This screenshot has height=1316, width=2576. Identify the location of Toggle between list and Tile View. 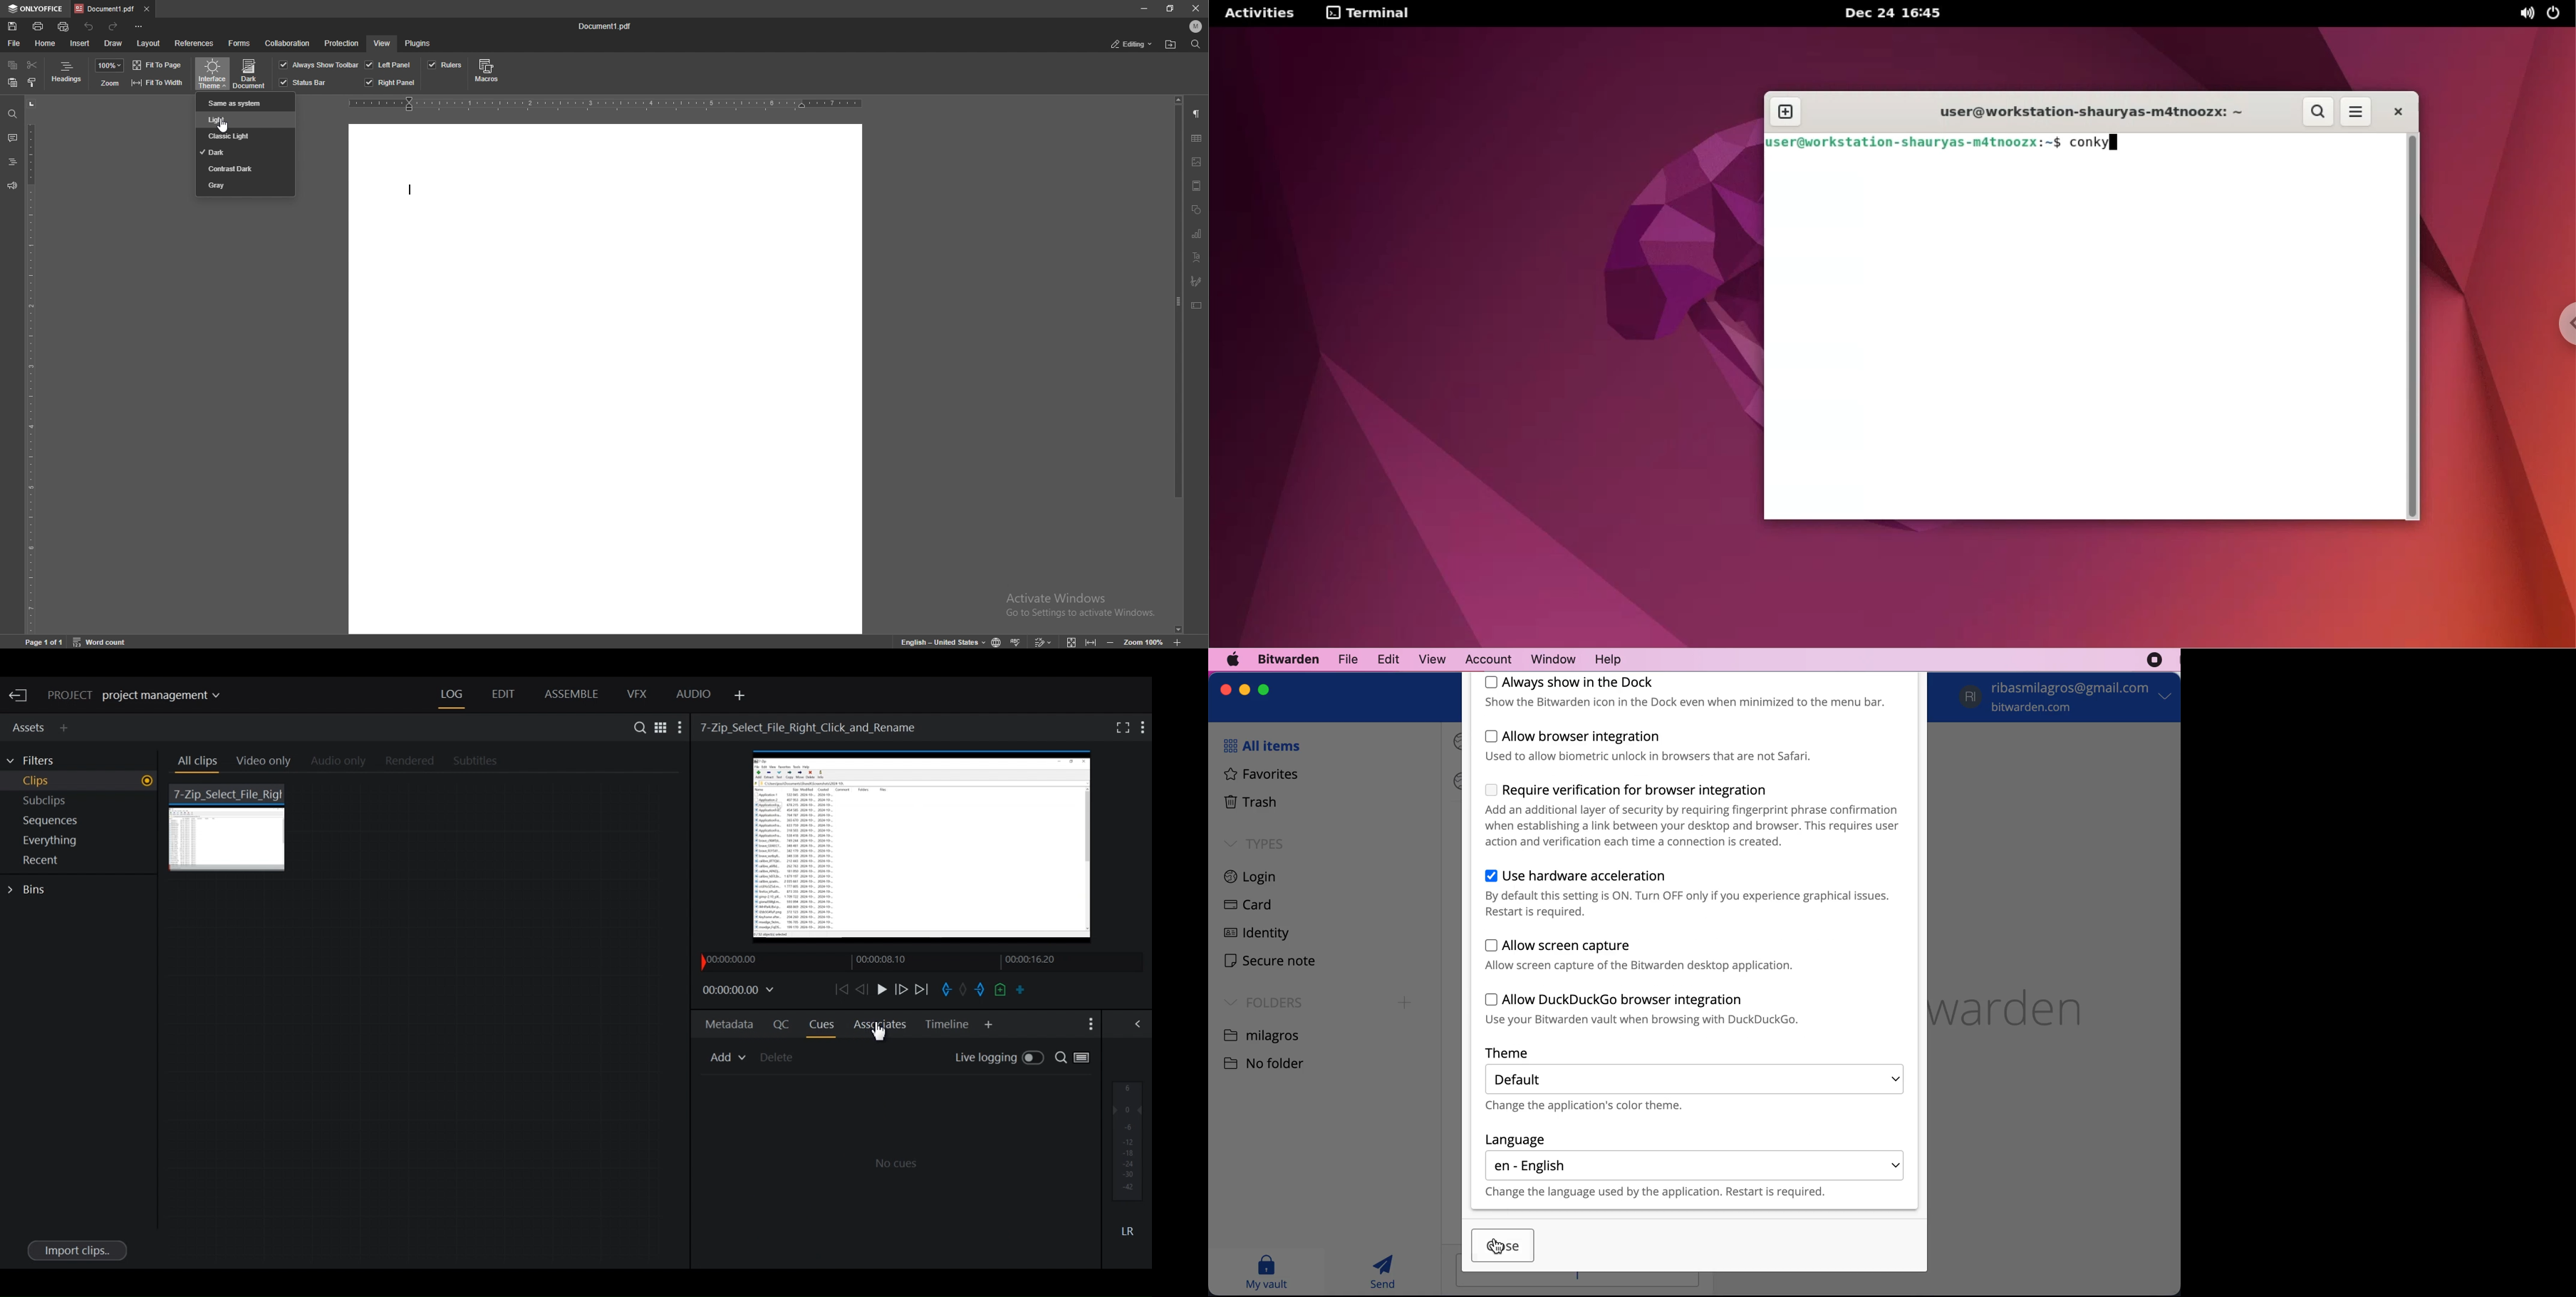
(660, 727).